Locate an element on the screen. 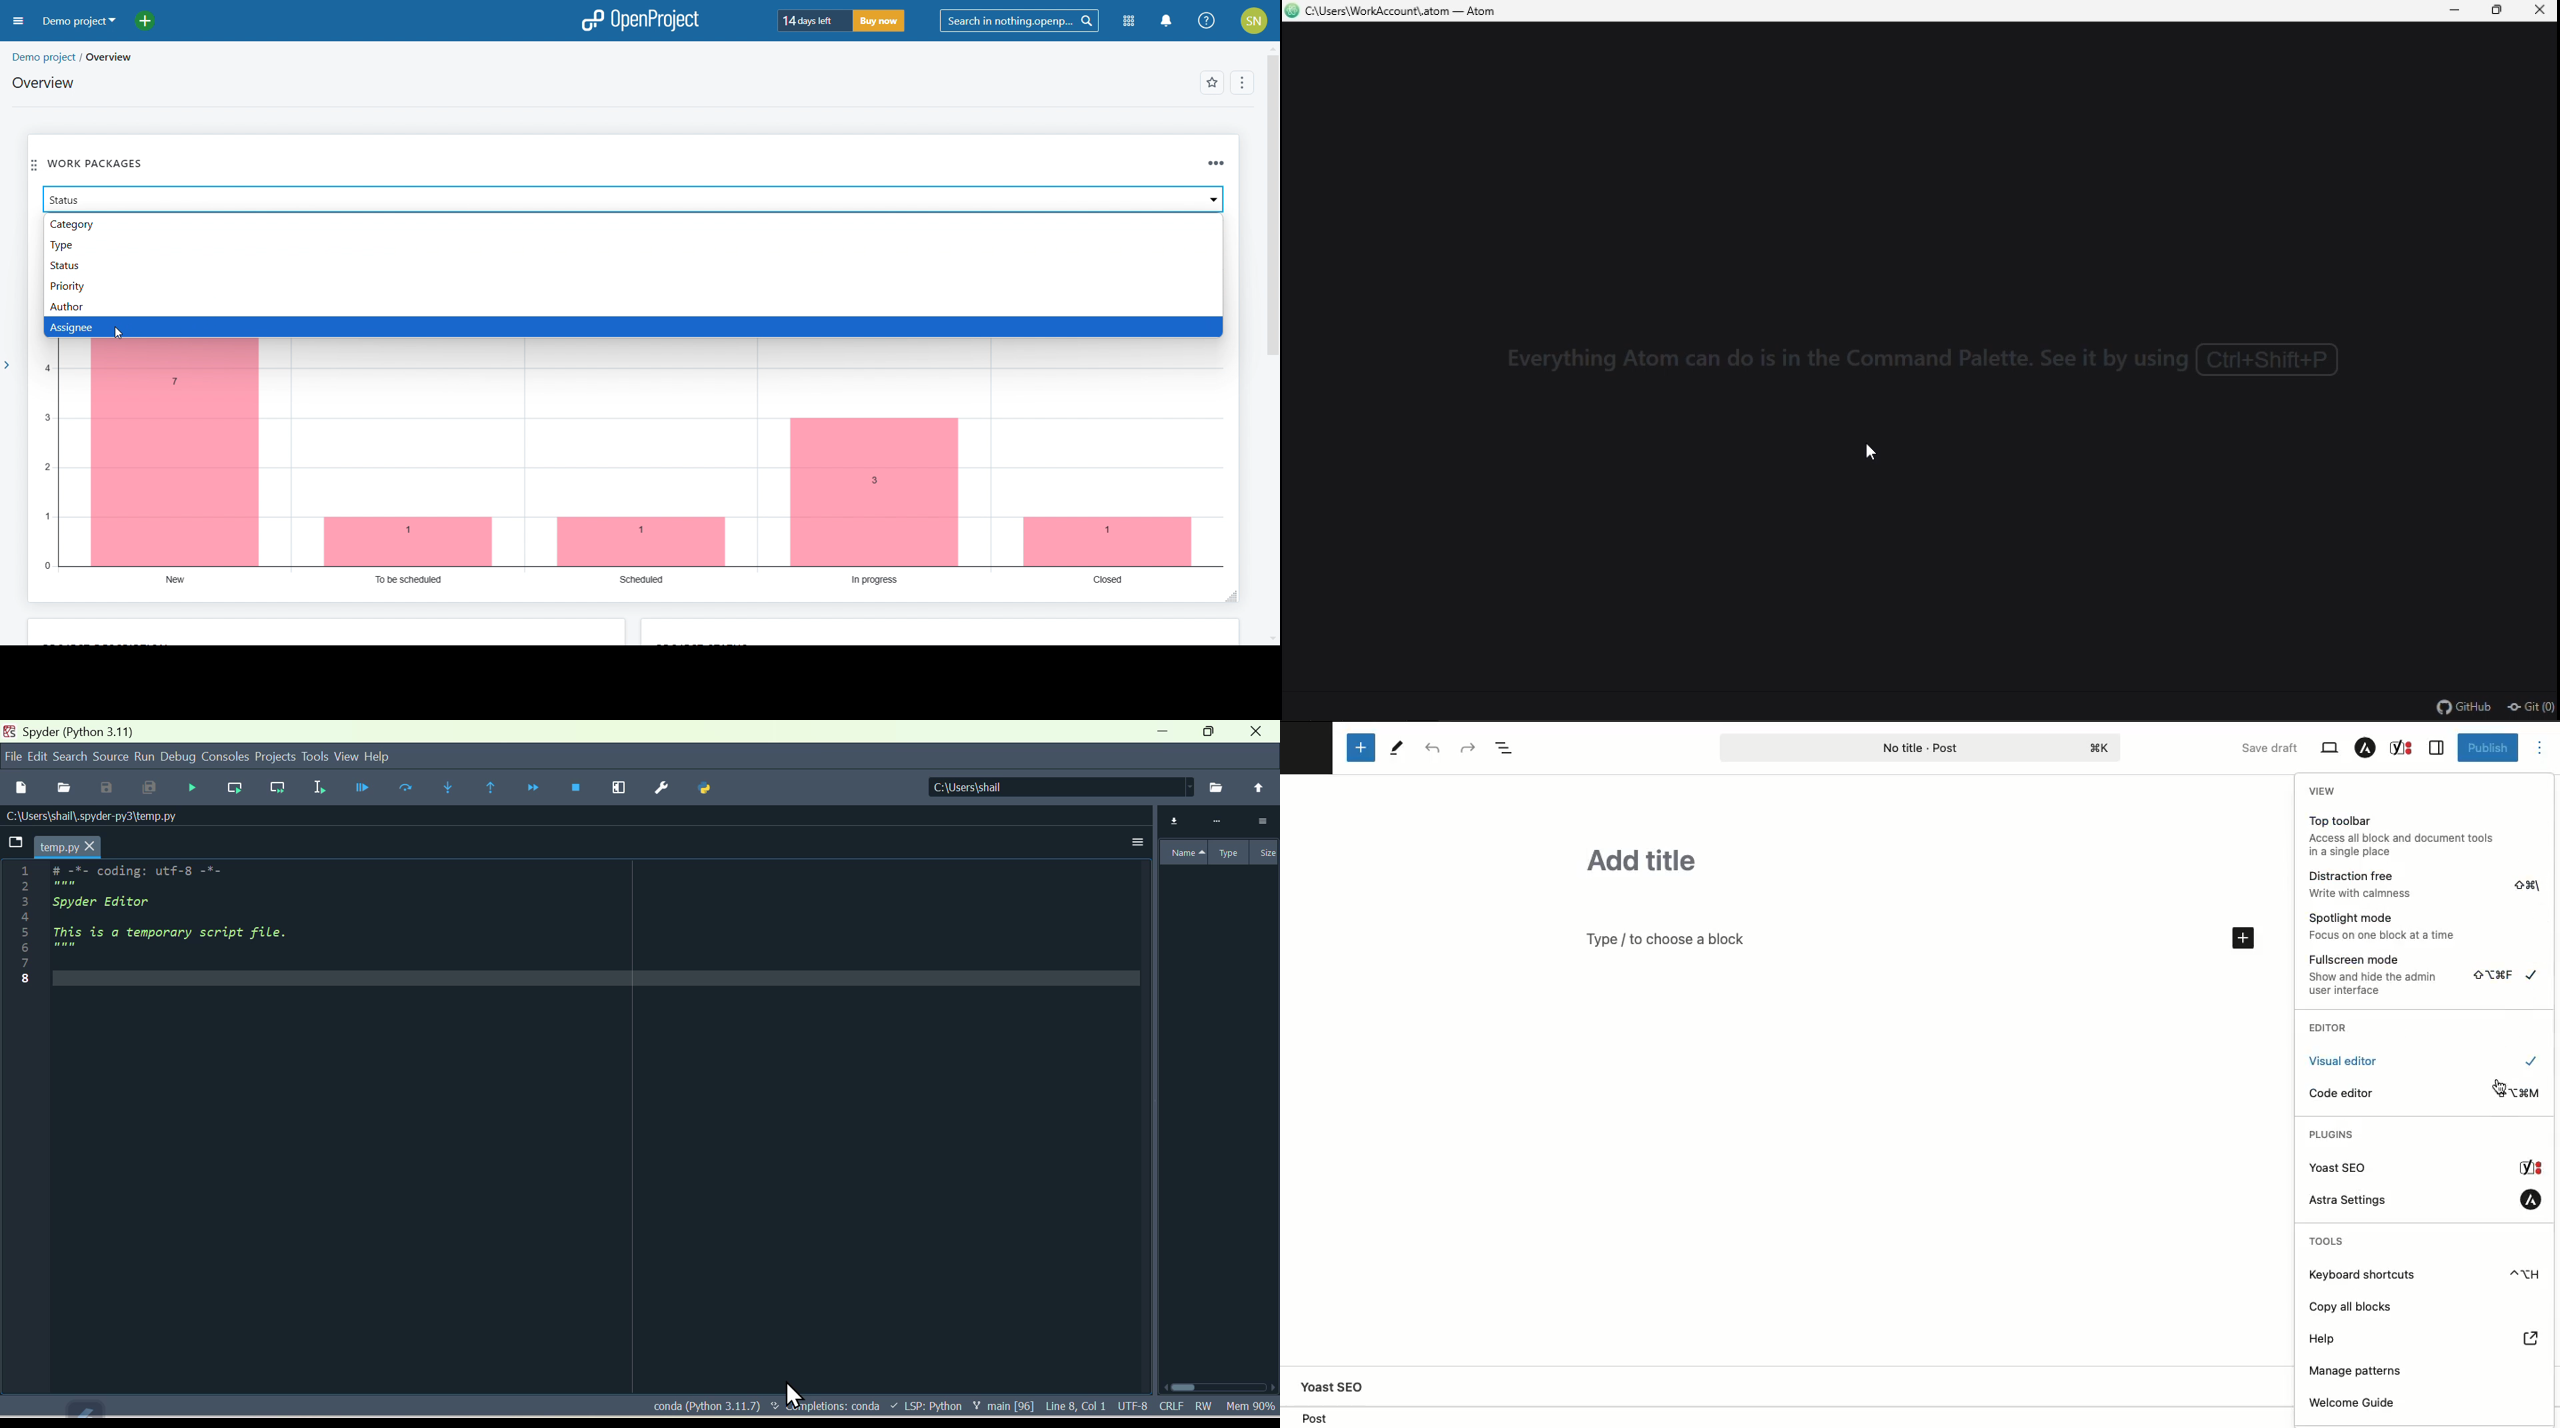 The height and width of the screenshot is (1428, 2576). Text is located at coordinates (1925, 360).